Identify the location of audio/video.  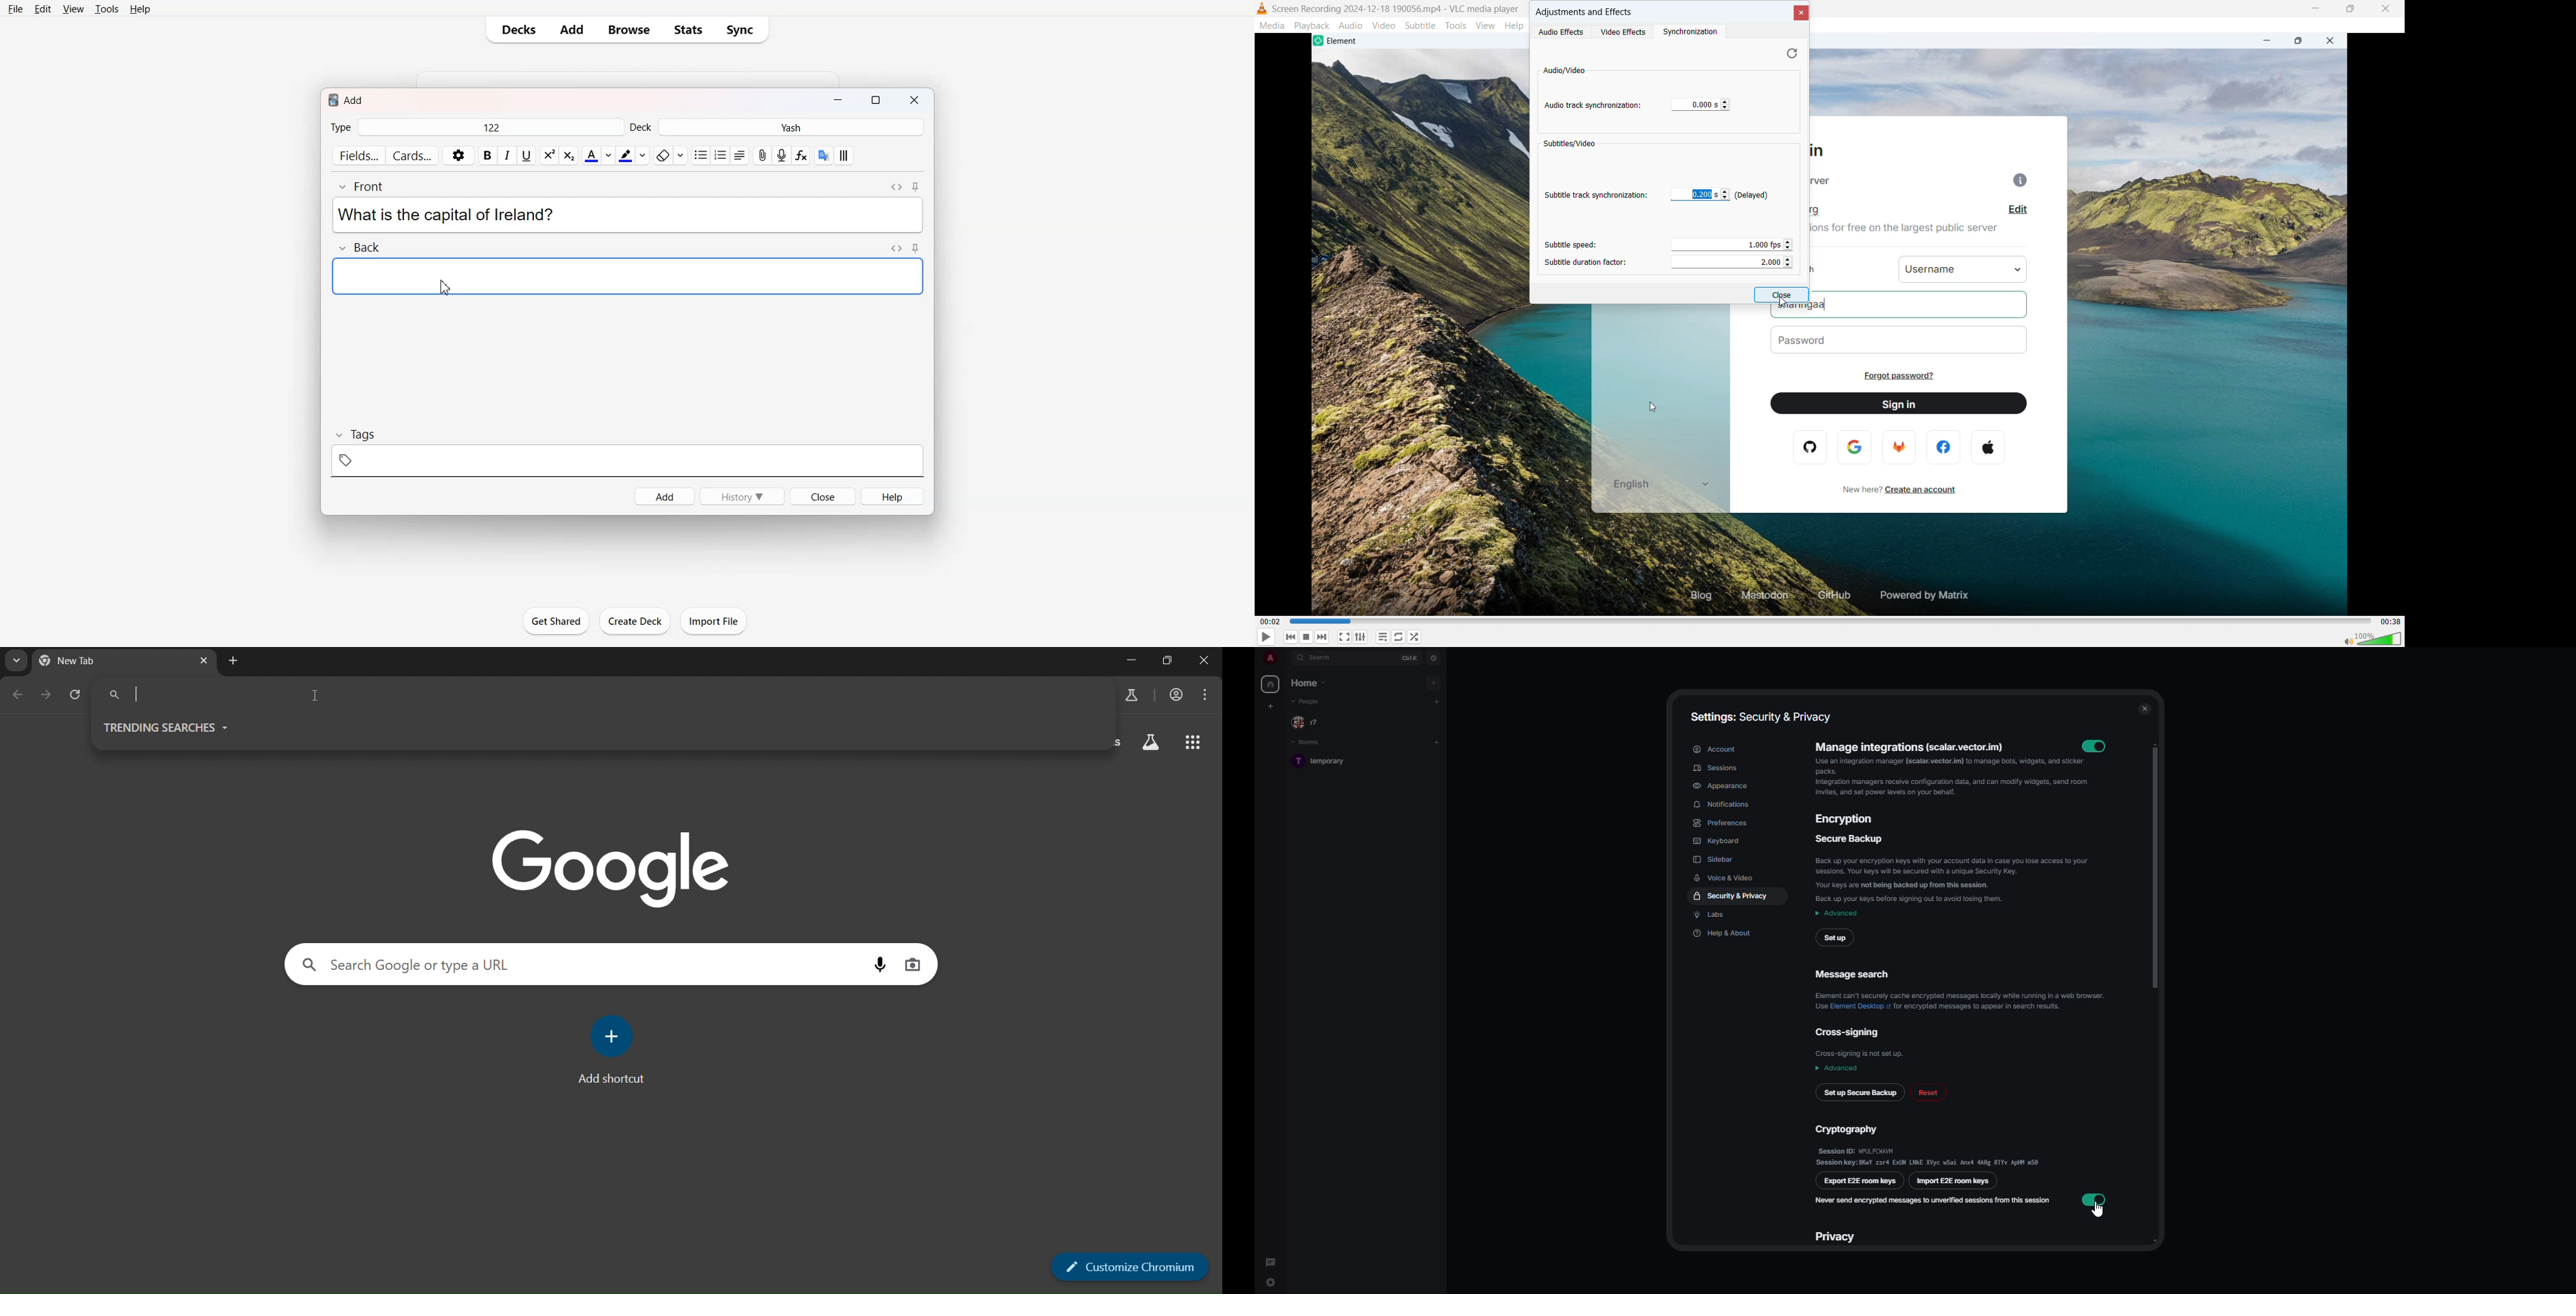
(1565, 70).